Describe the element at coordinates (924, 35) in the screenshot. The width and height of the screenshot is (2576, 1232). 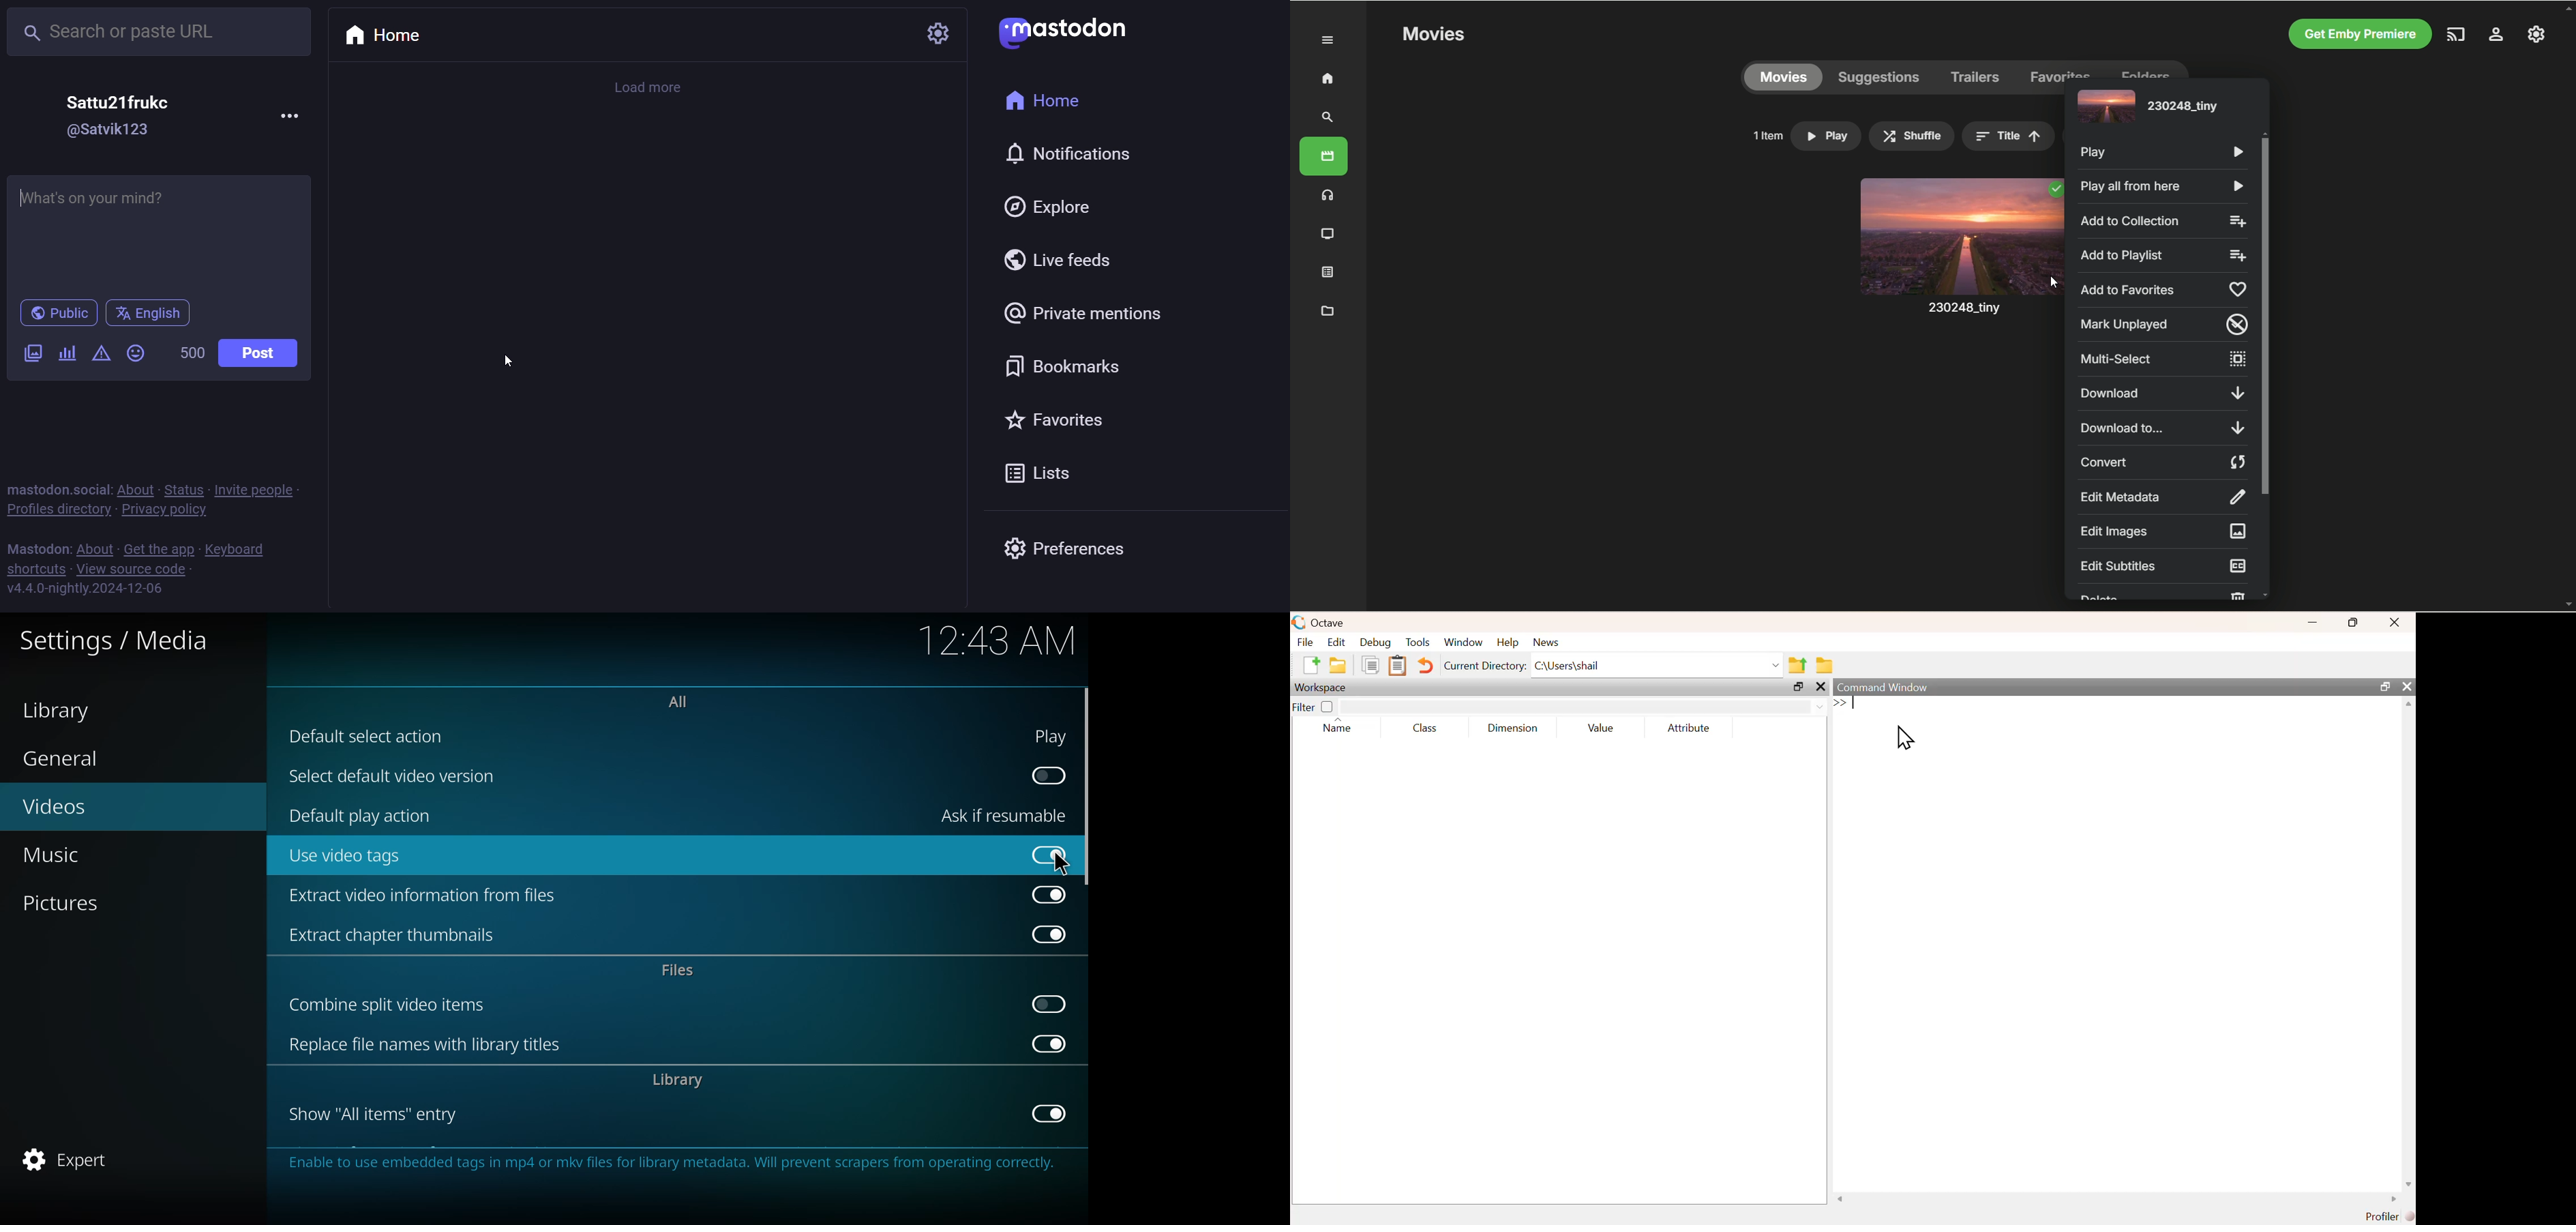
I see `setting` at that location.